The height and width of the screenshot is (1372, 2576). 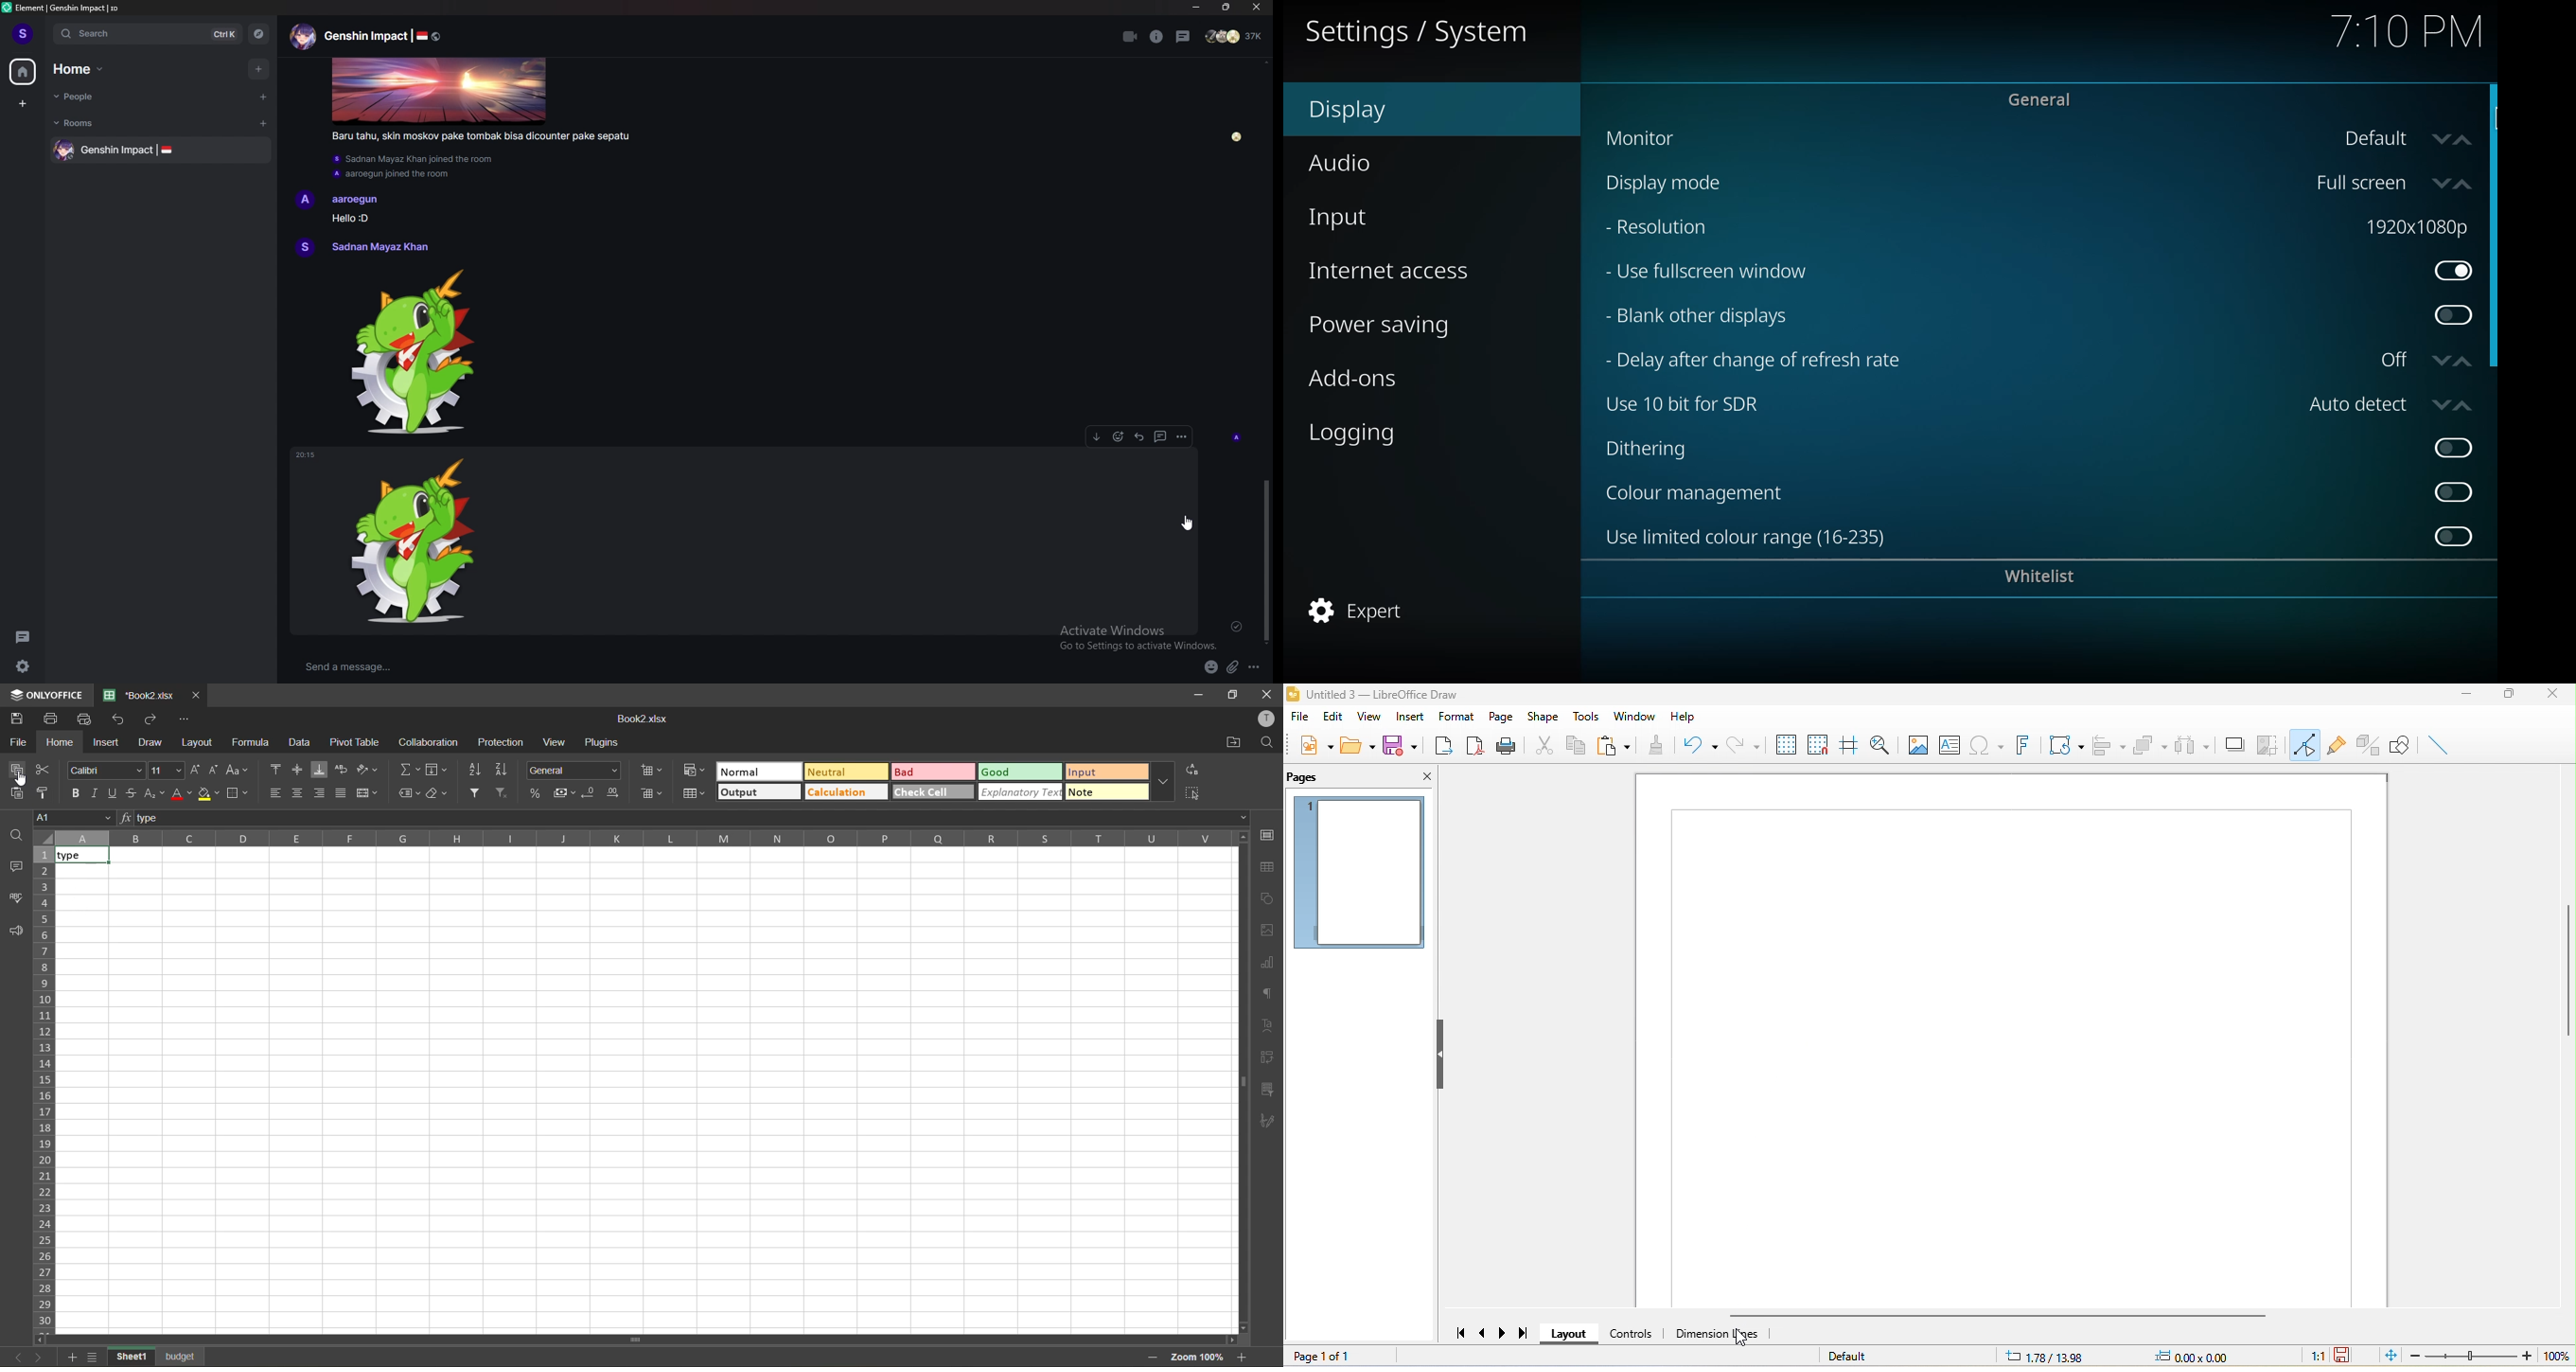 What do you see at coordinates (413, 159) in the screenshot?
I see `Sadnan Mayaz Khan joined the room` at bounding box center [413, 159].